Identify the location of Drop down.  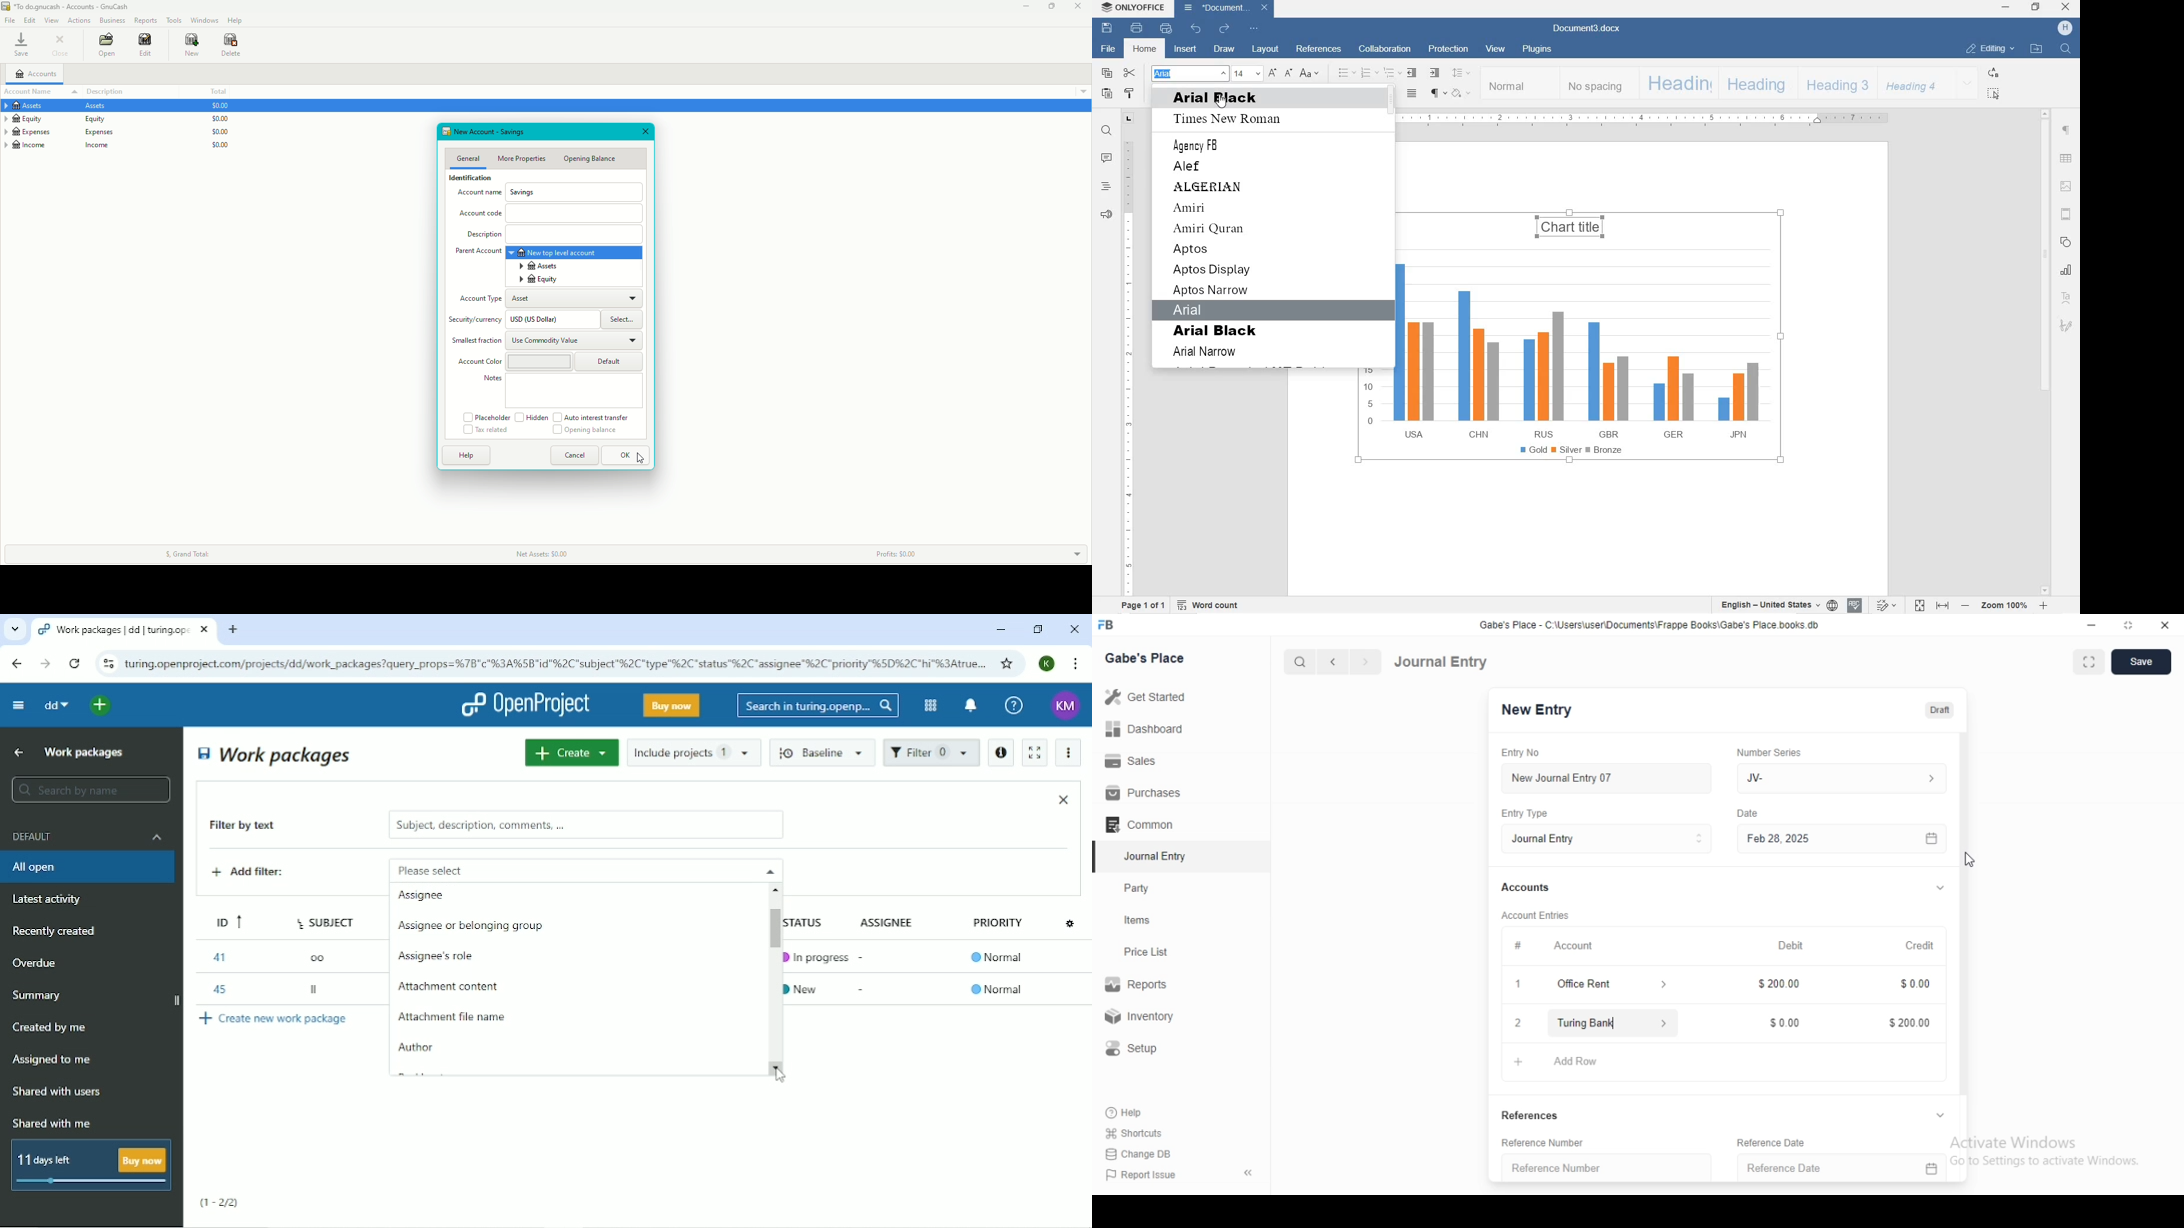
(1083, 90).